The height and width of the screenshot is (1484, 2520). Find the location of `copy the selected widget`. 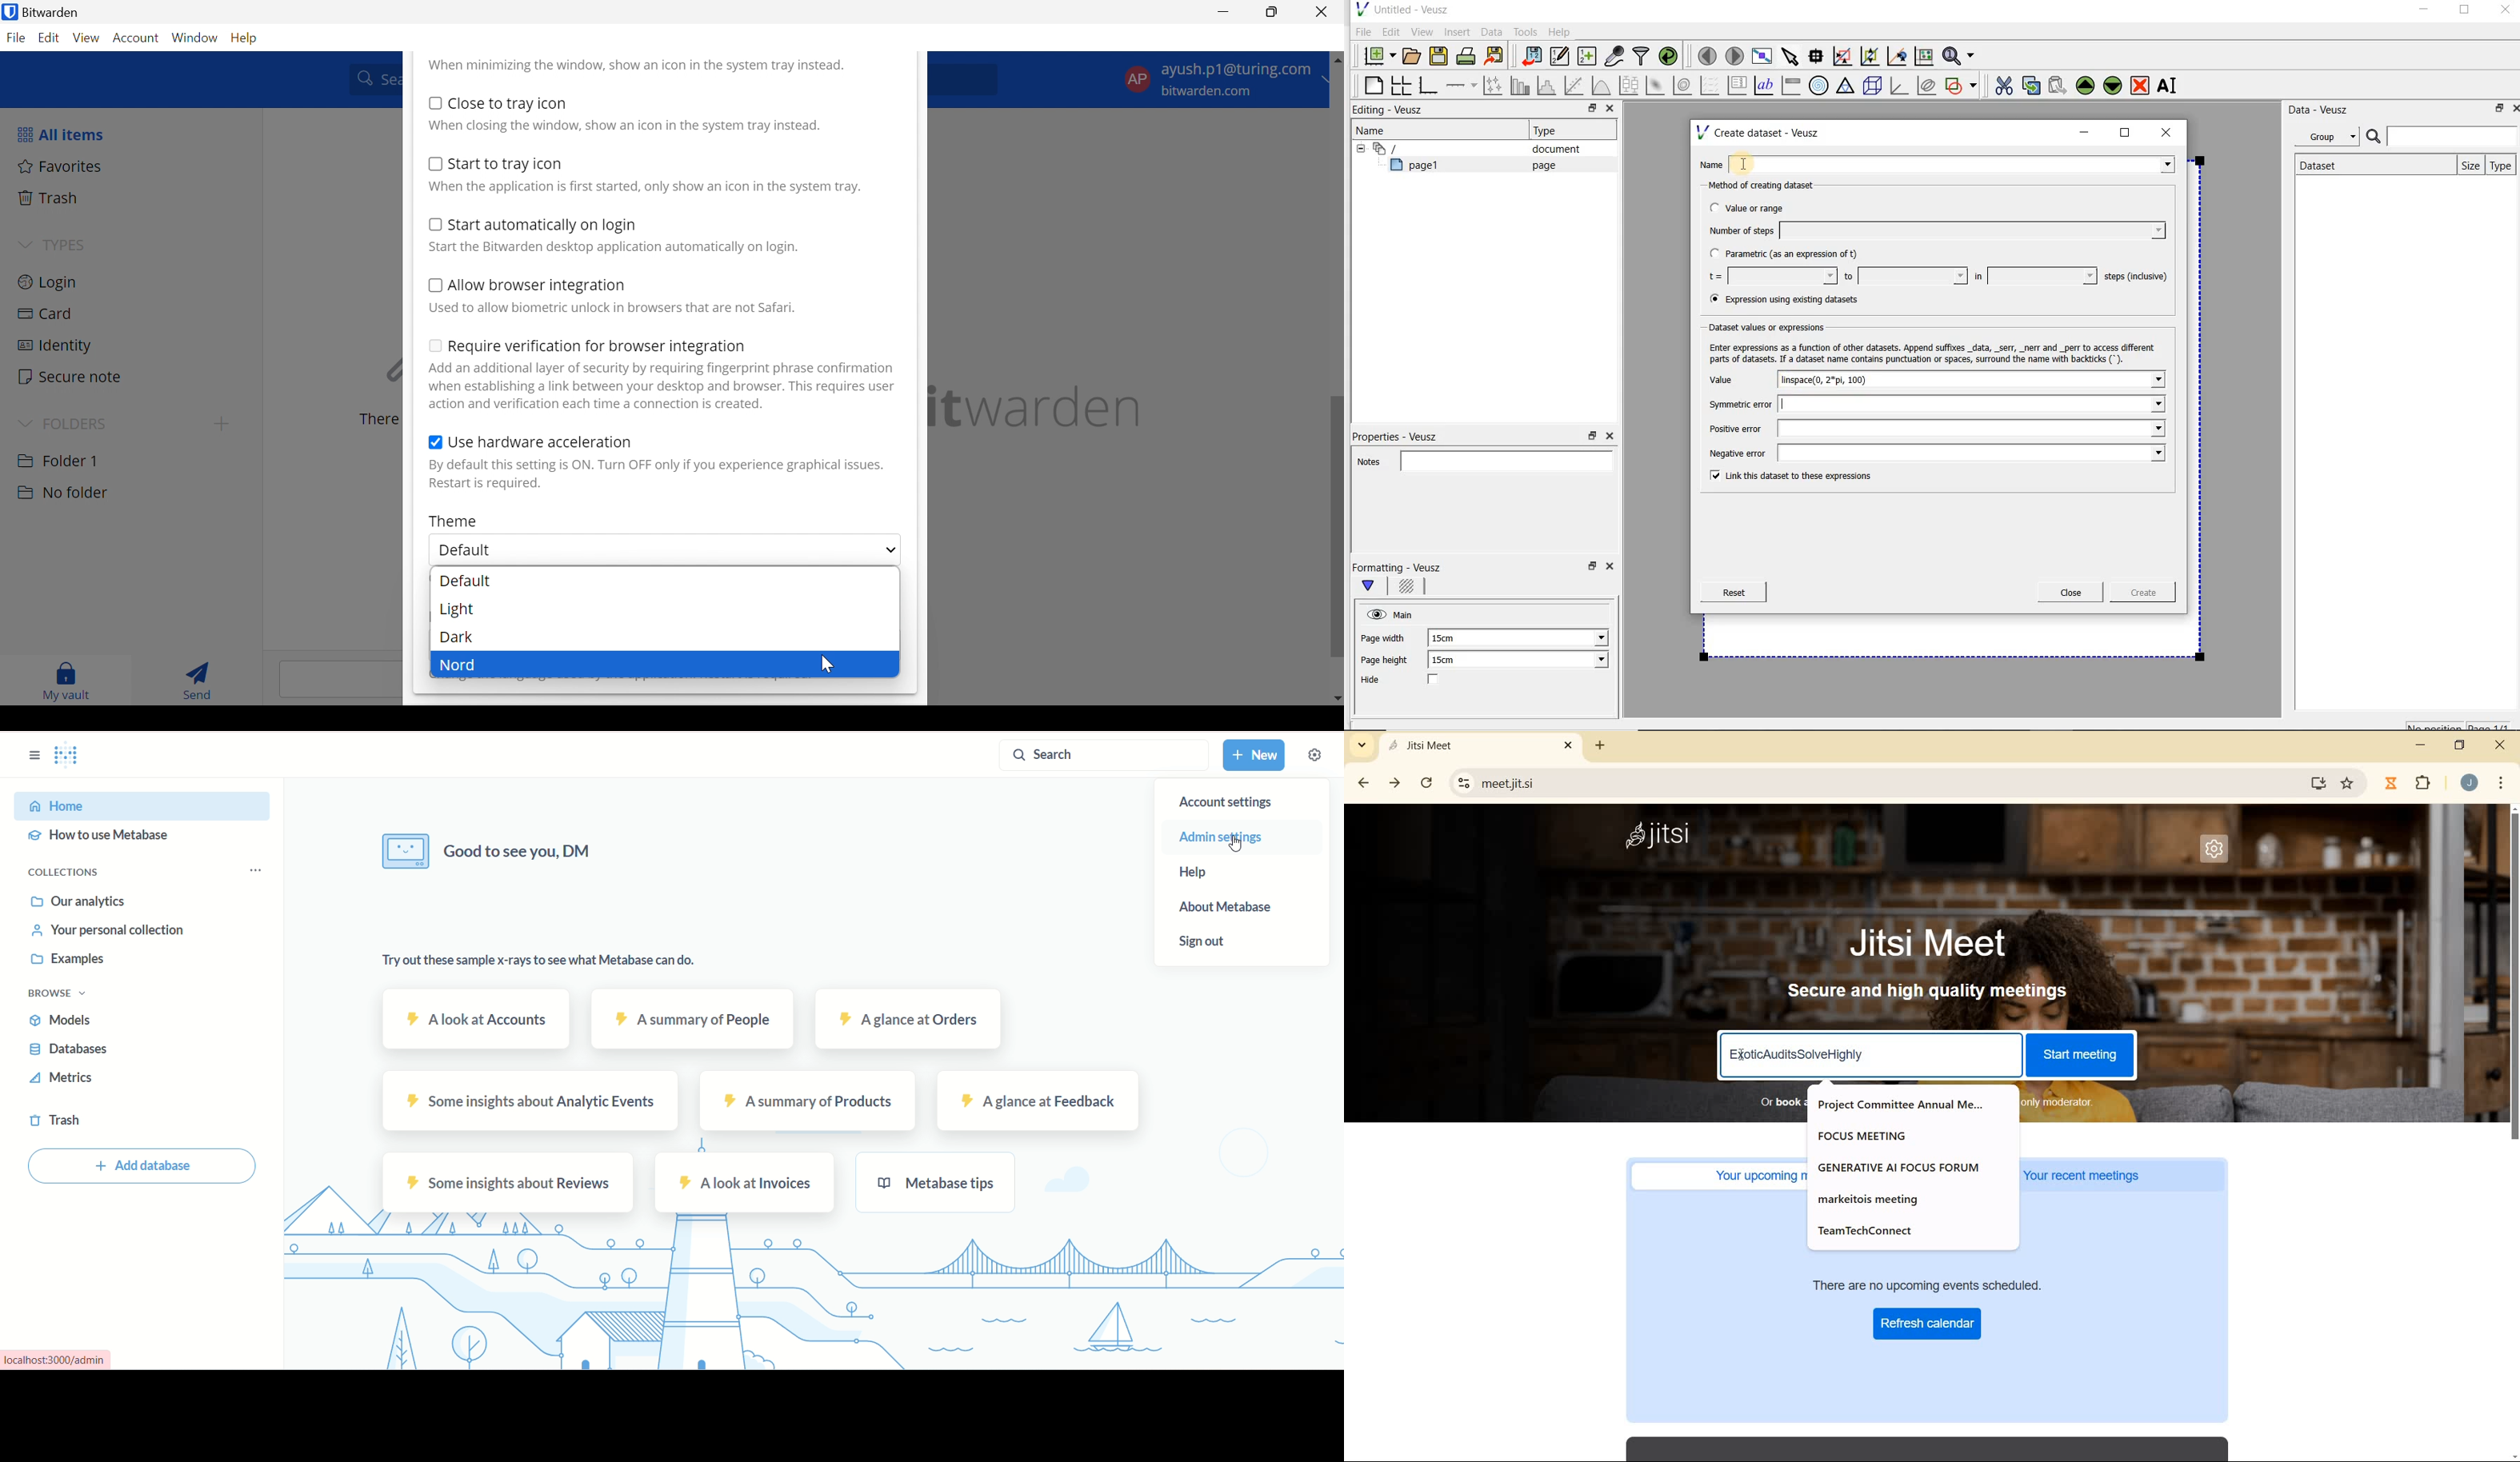

copy the selected widget is located at coordinates (2032, 85).